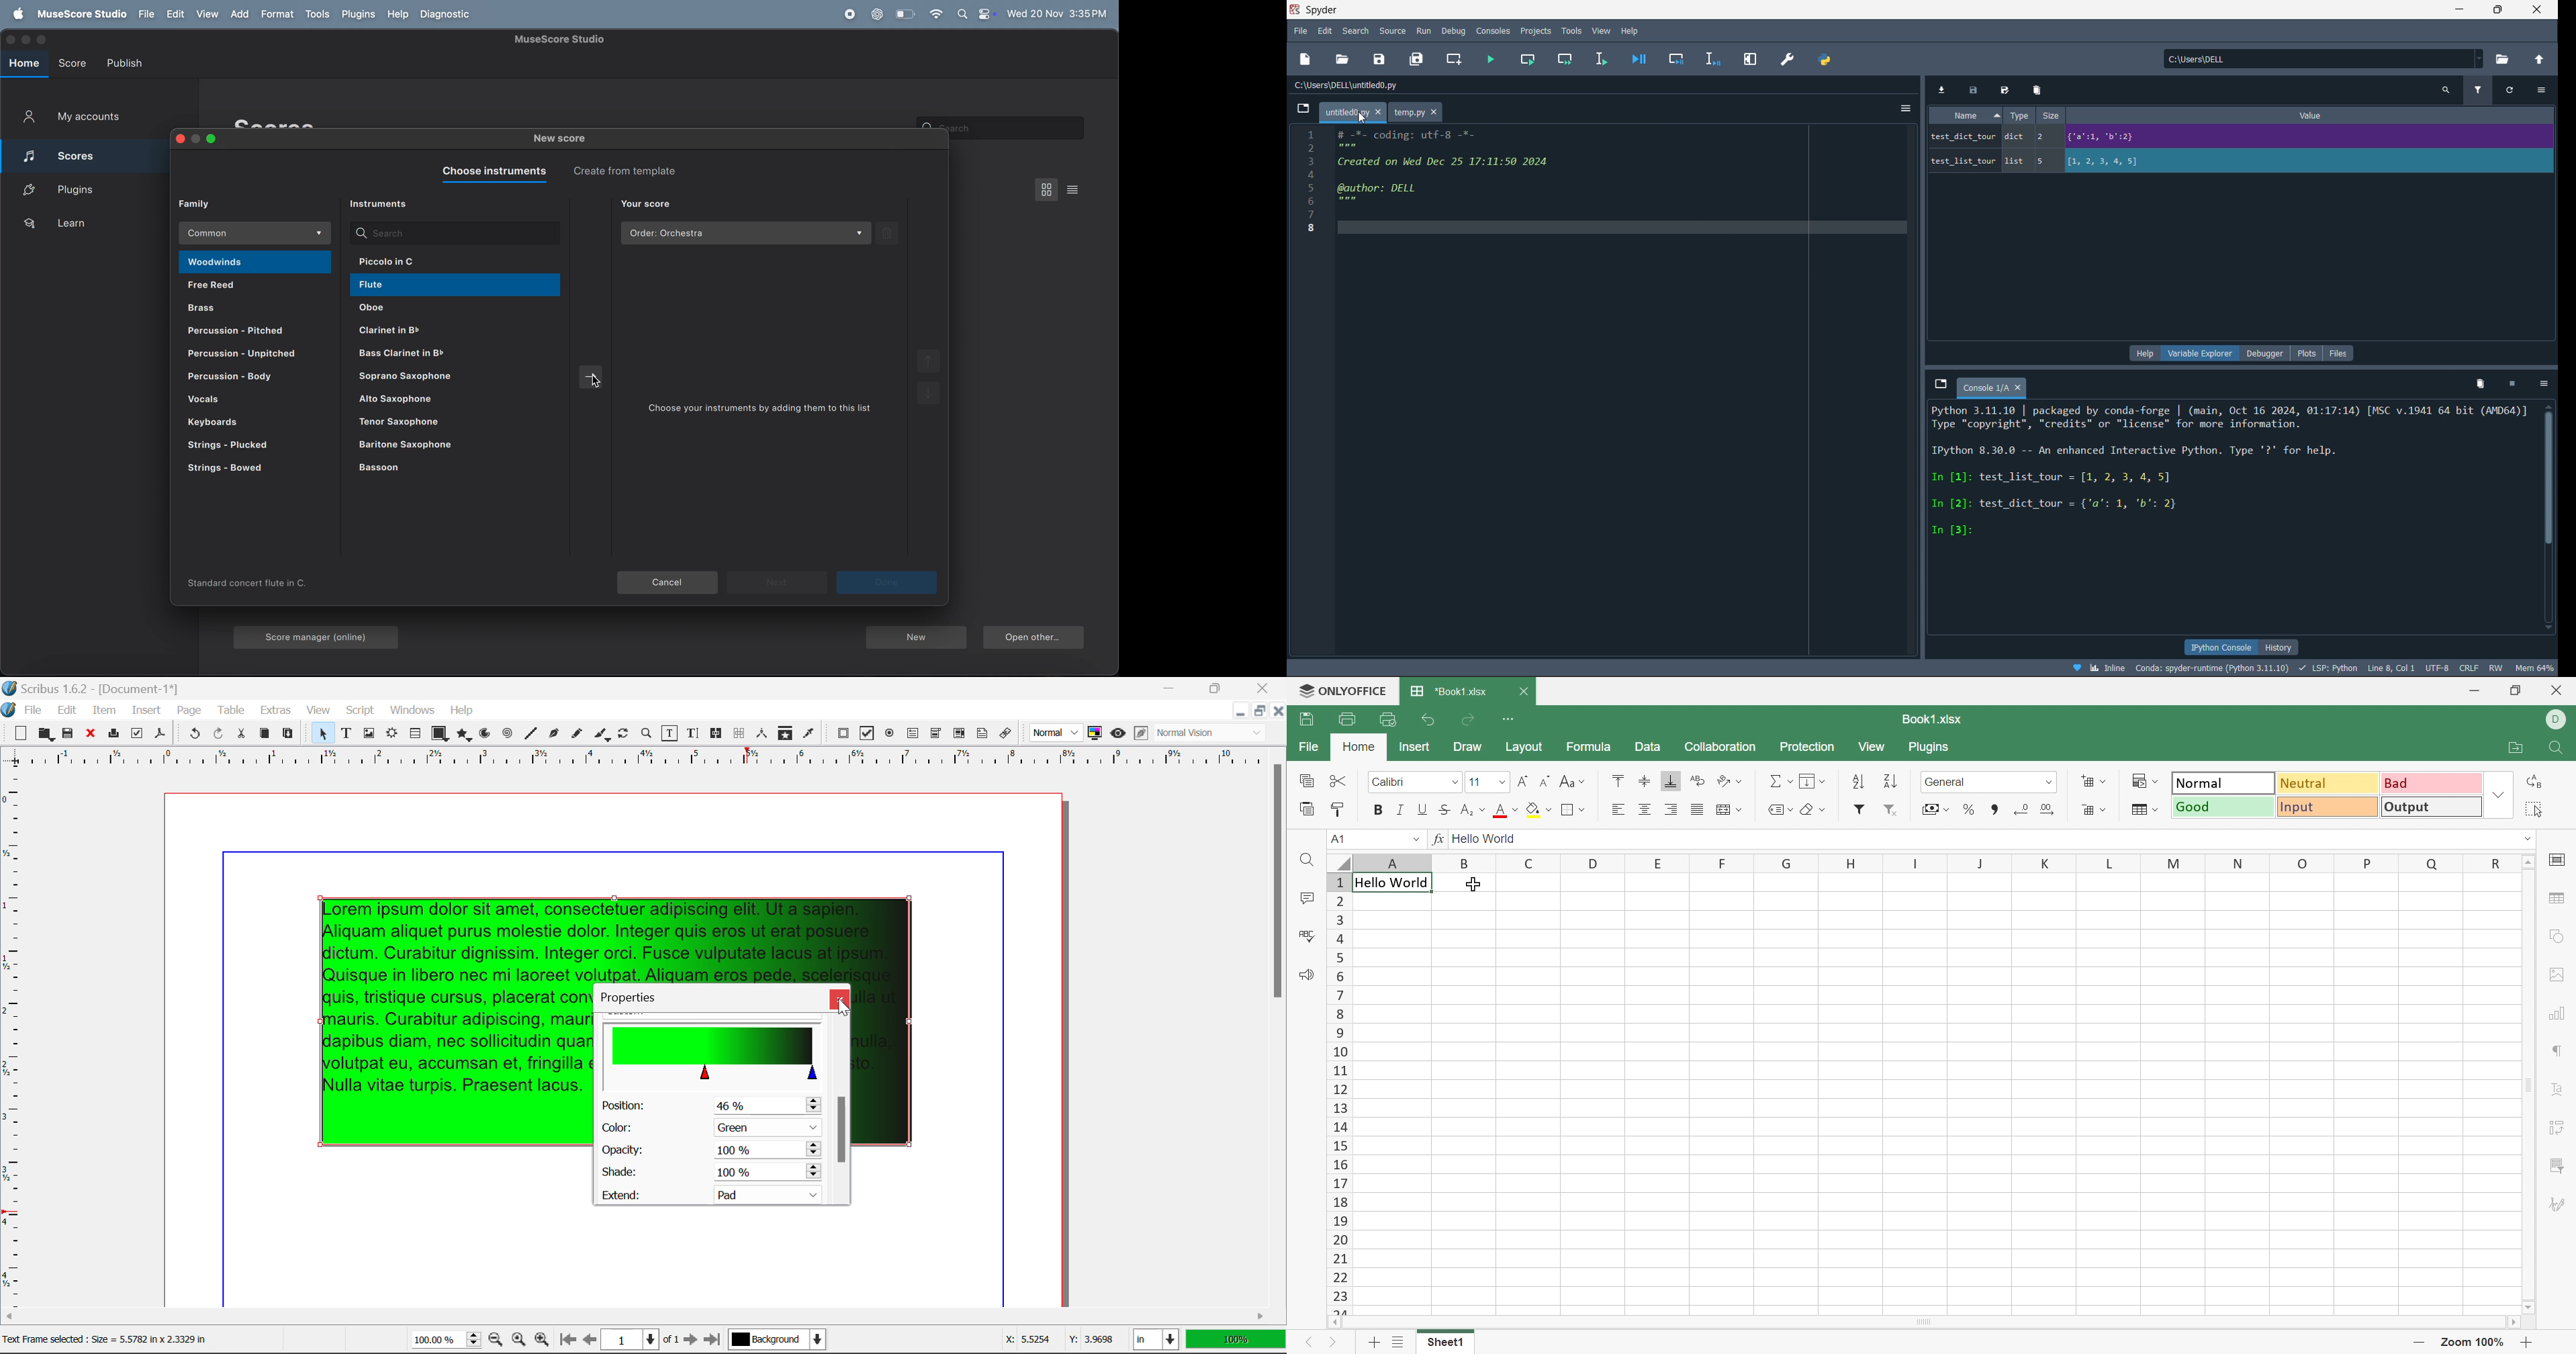  What do you see at coordinates (2458, 10) in the screenshot?
I see `minimiize` at bounding box center [2458, 10].